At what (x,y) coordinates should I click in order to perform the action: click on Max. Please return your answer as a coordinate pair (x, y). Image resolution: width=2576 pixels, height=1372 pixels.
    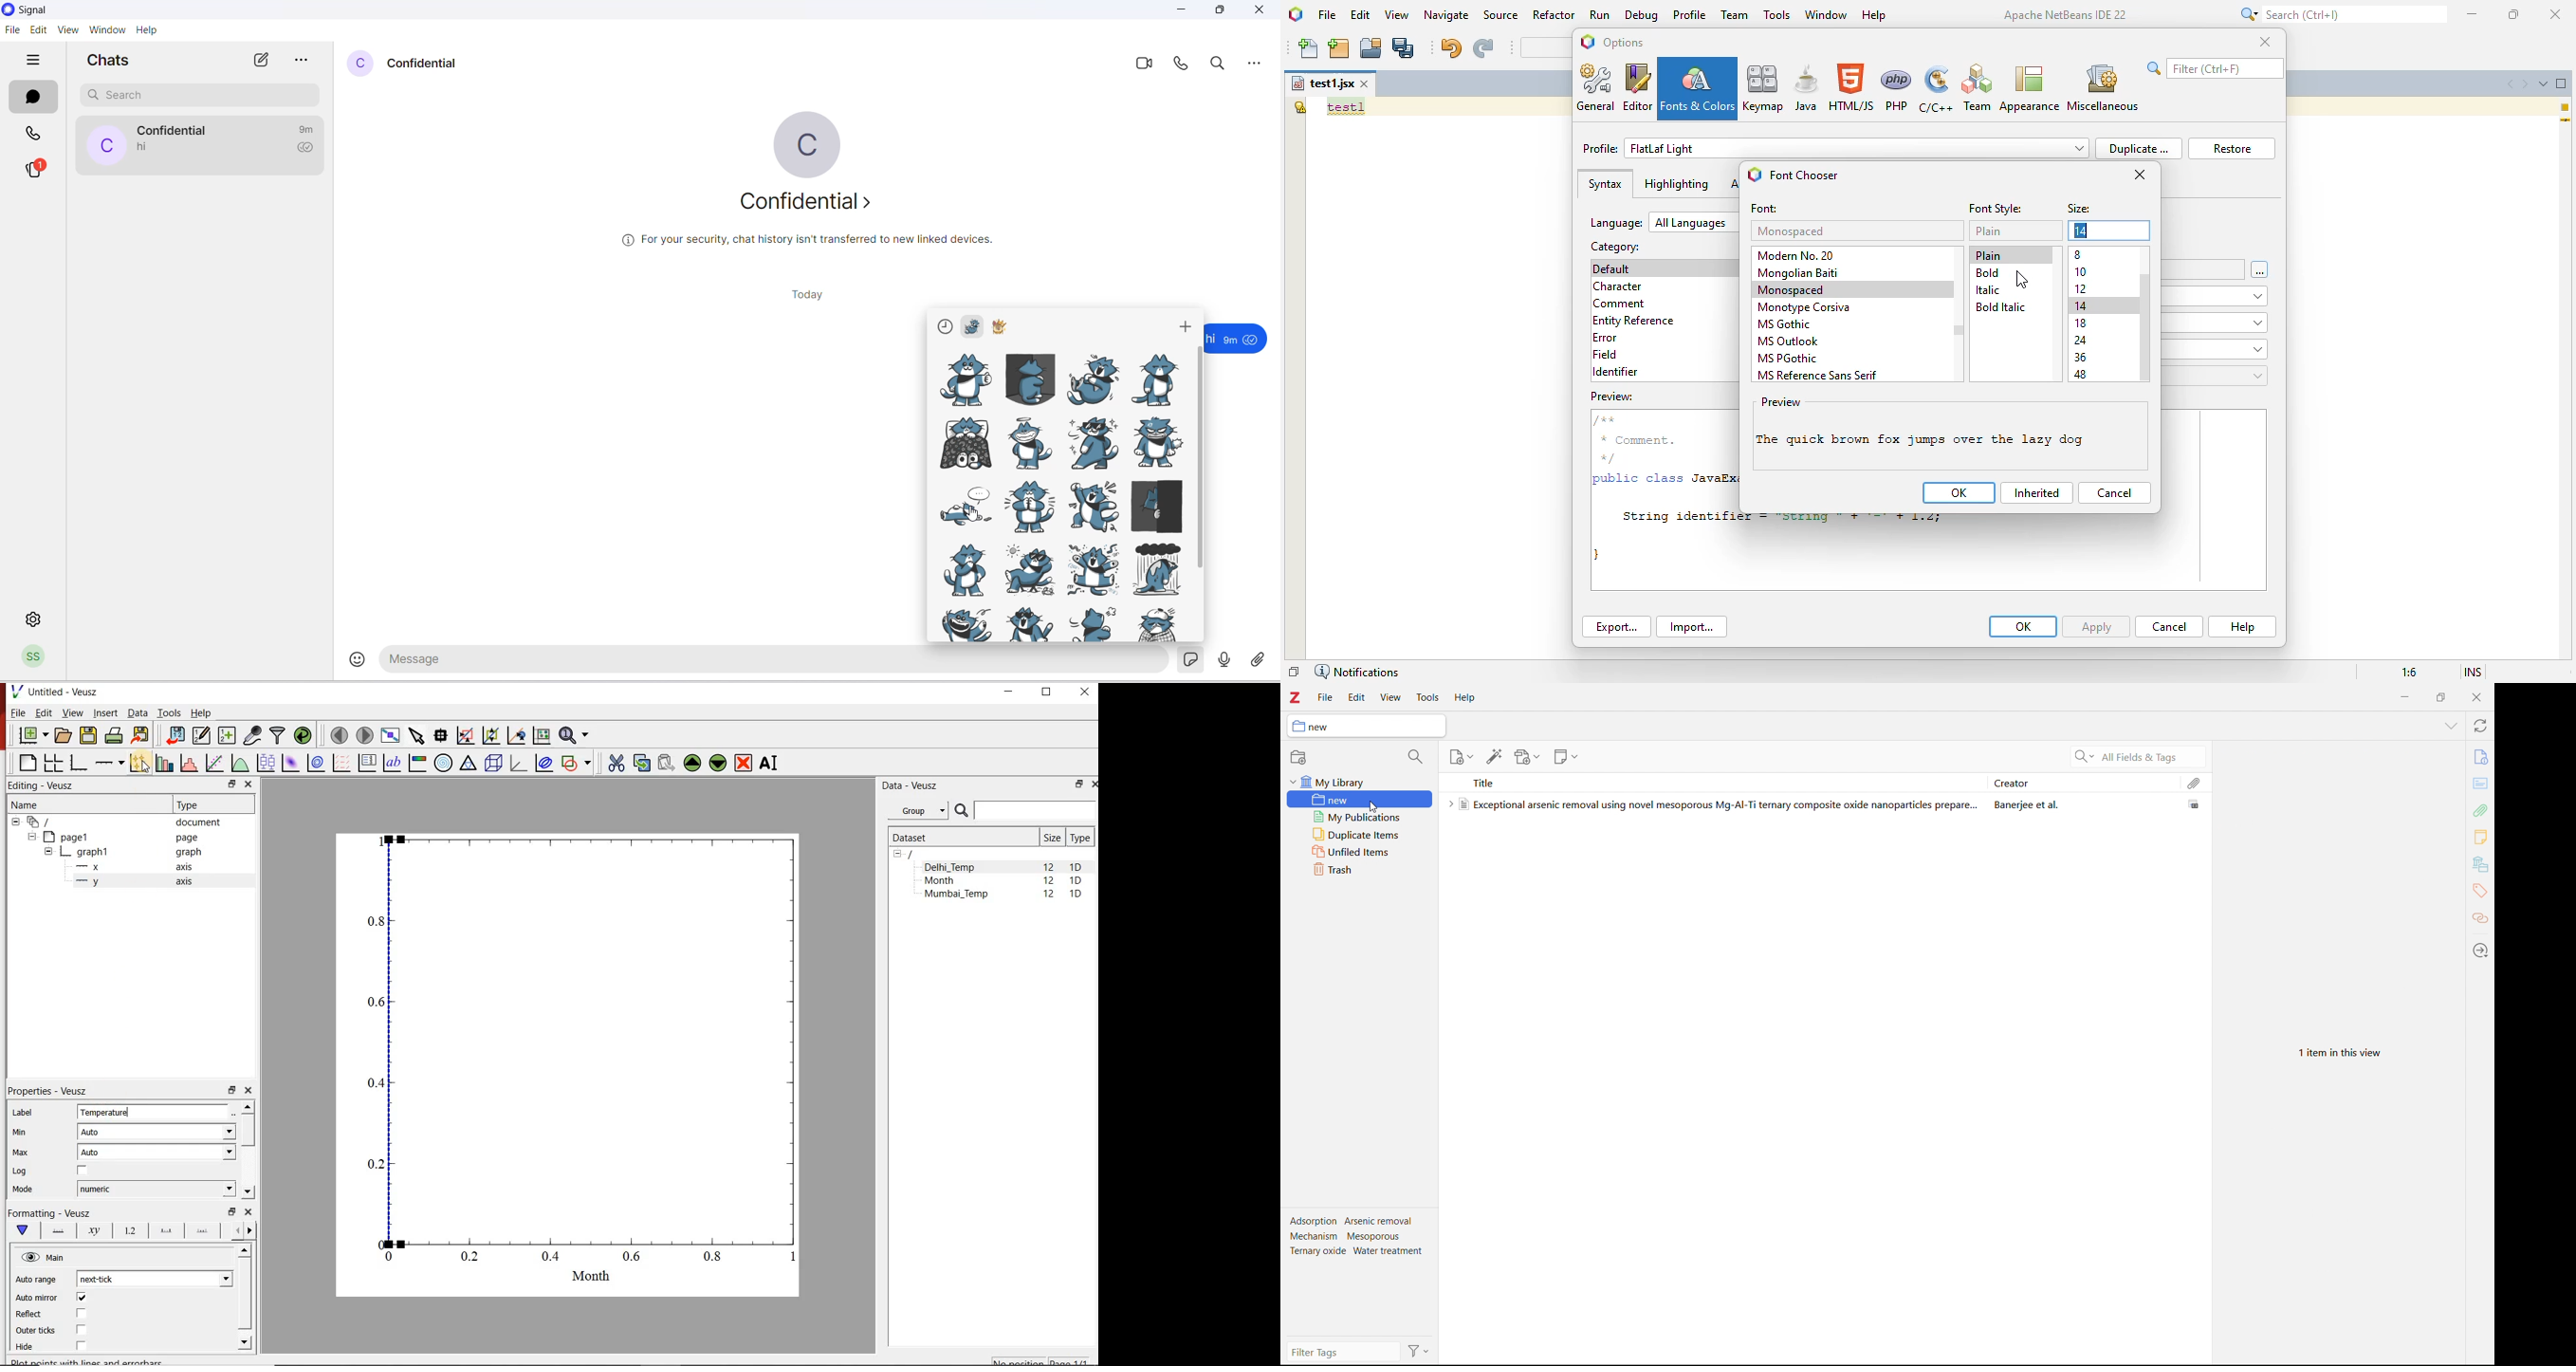
    Looking at the image, I should click on (21, 1152).